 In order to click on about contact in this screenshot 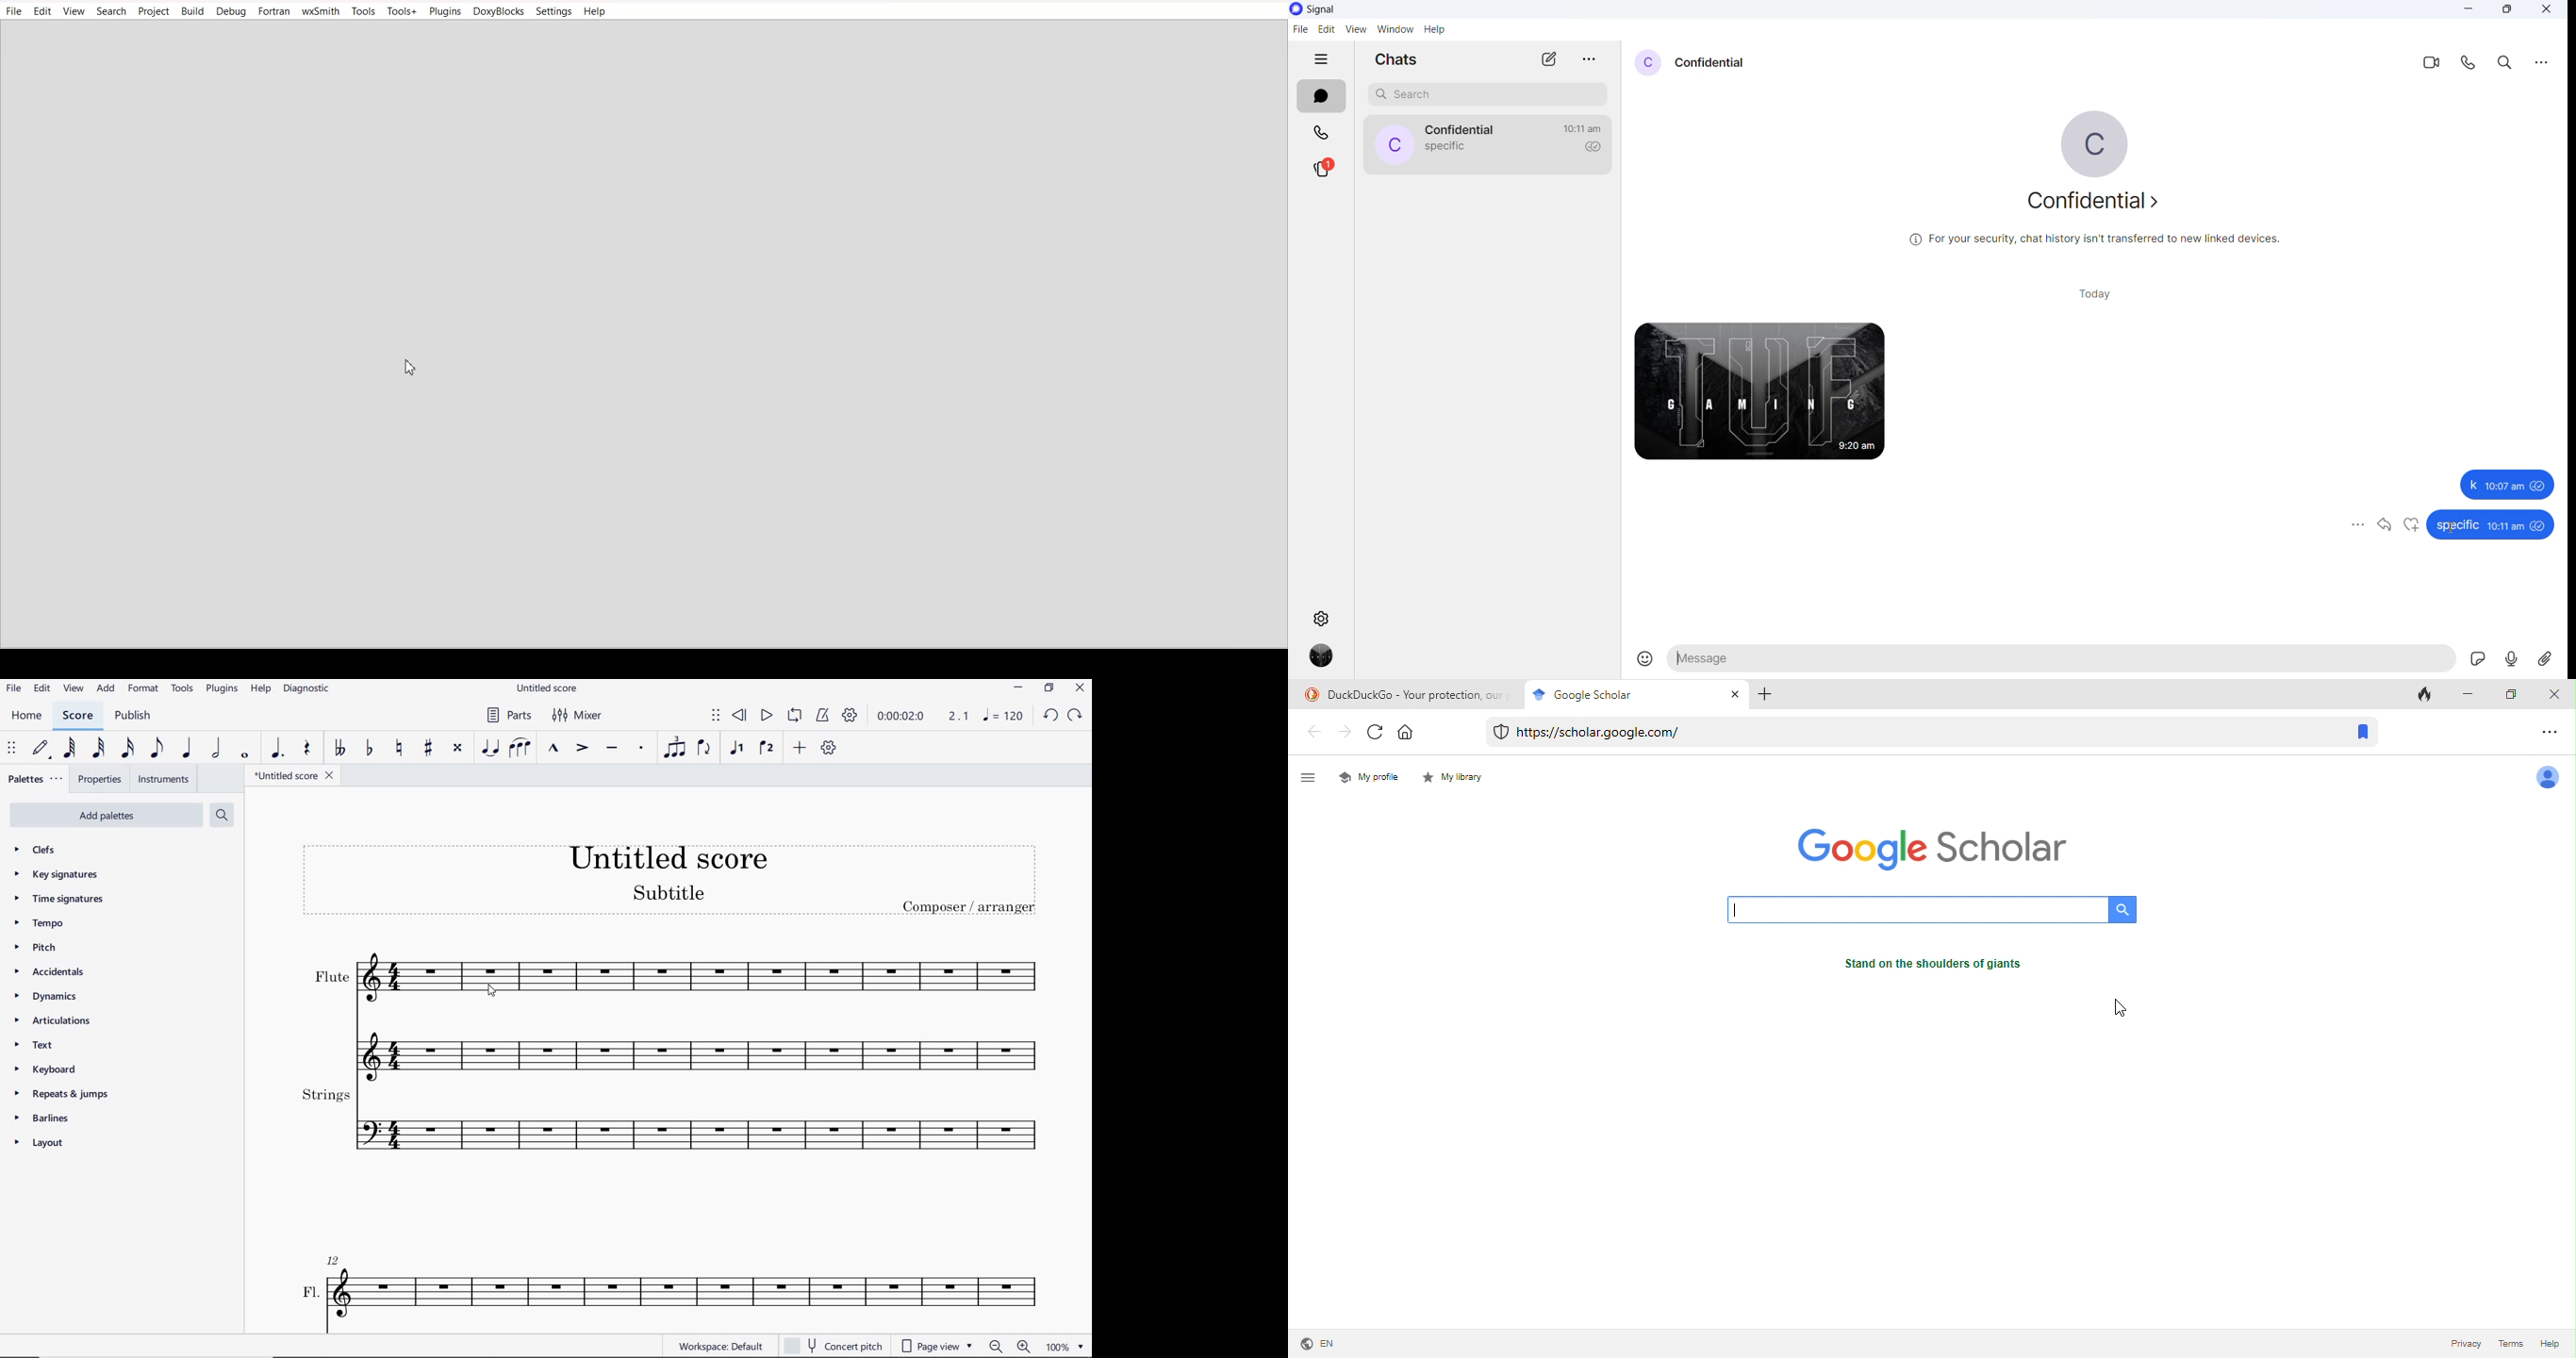, I will do `click(2092, 202)`.